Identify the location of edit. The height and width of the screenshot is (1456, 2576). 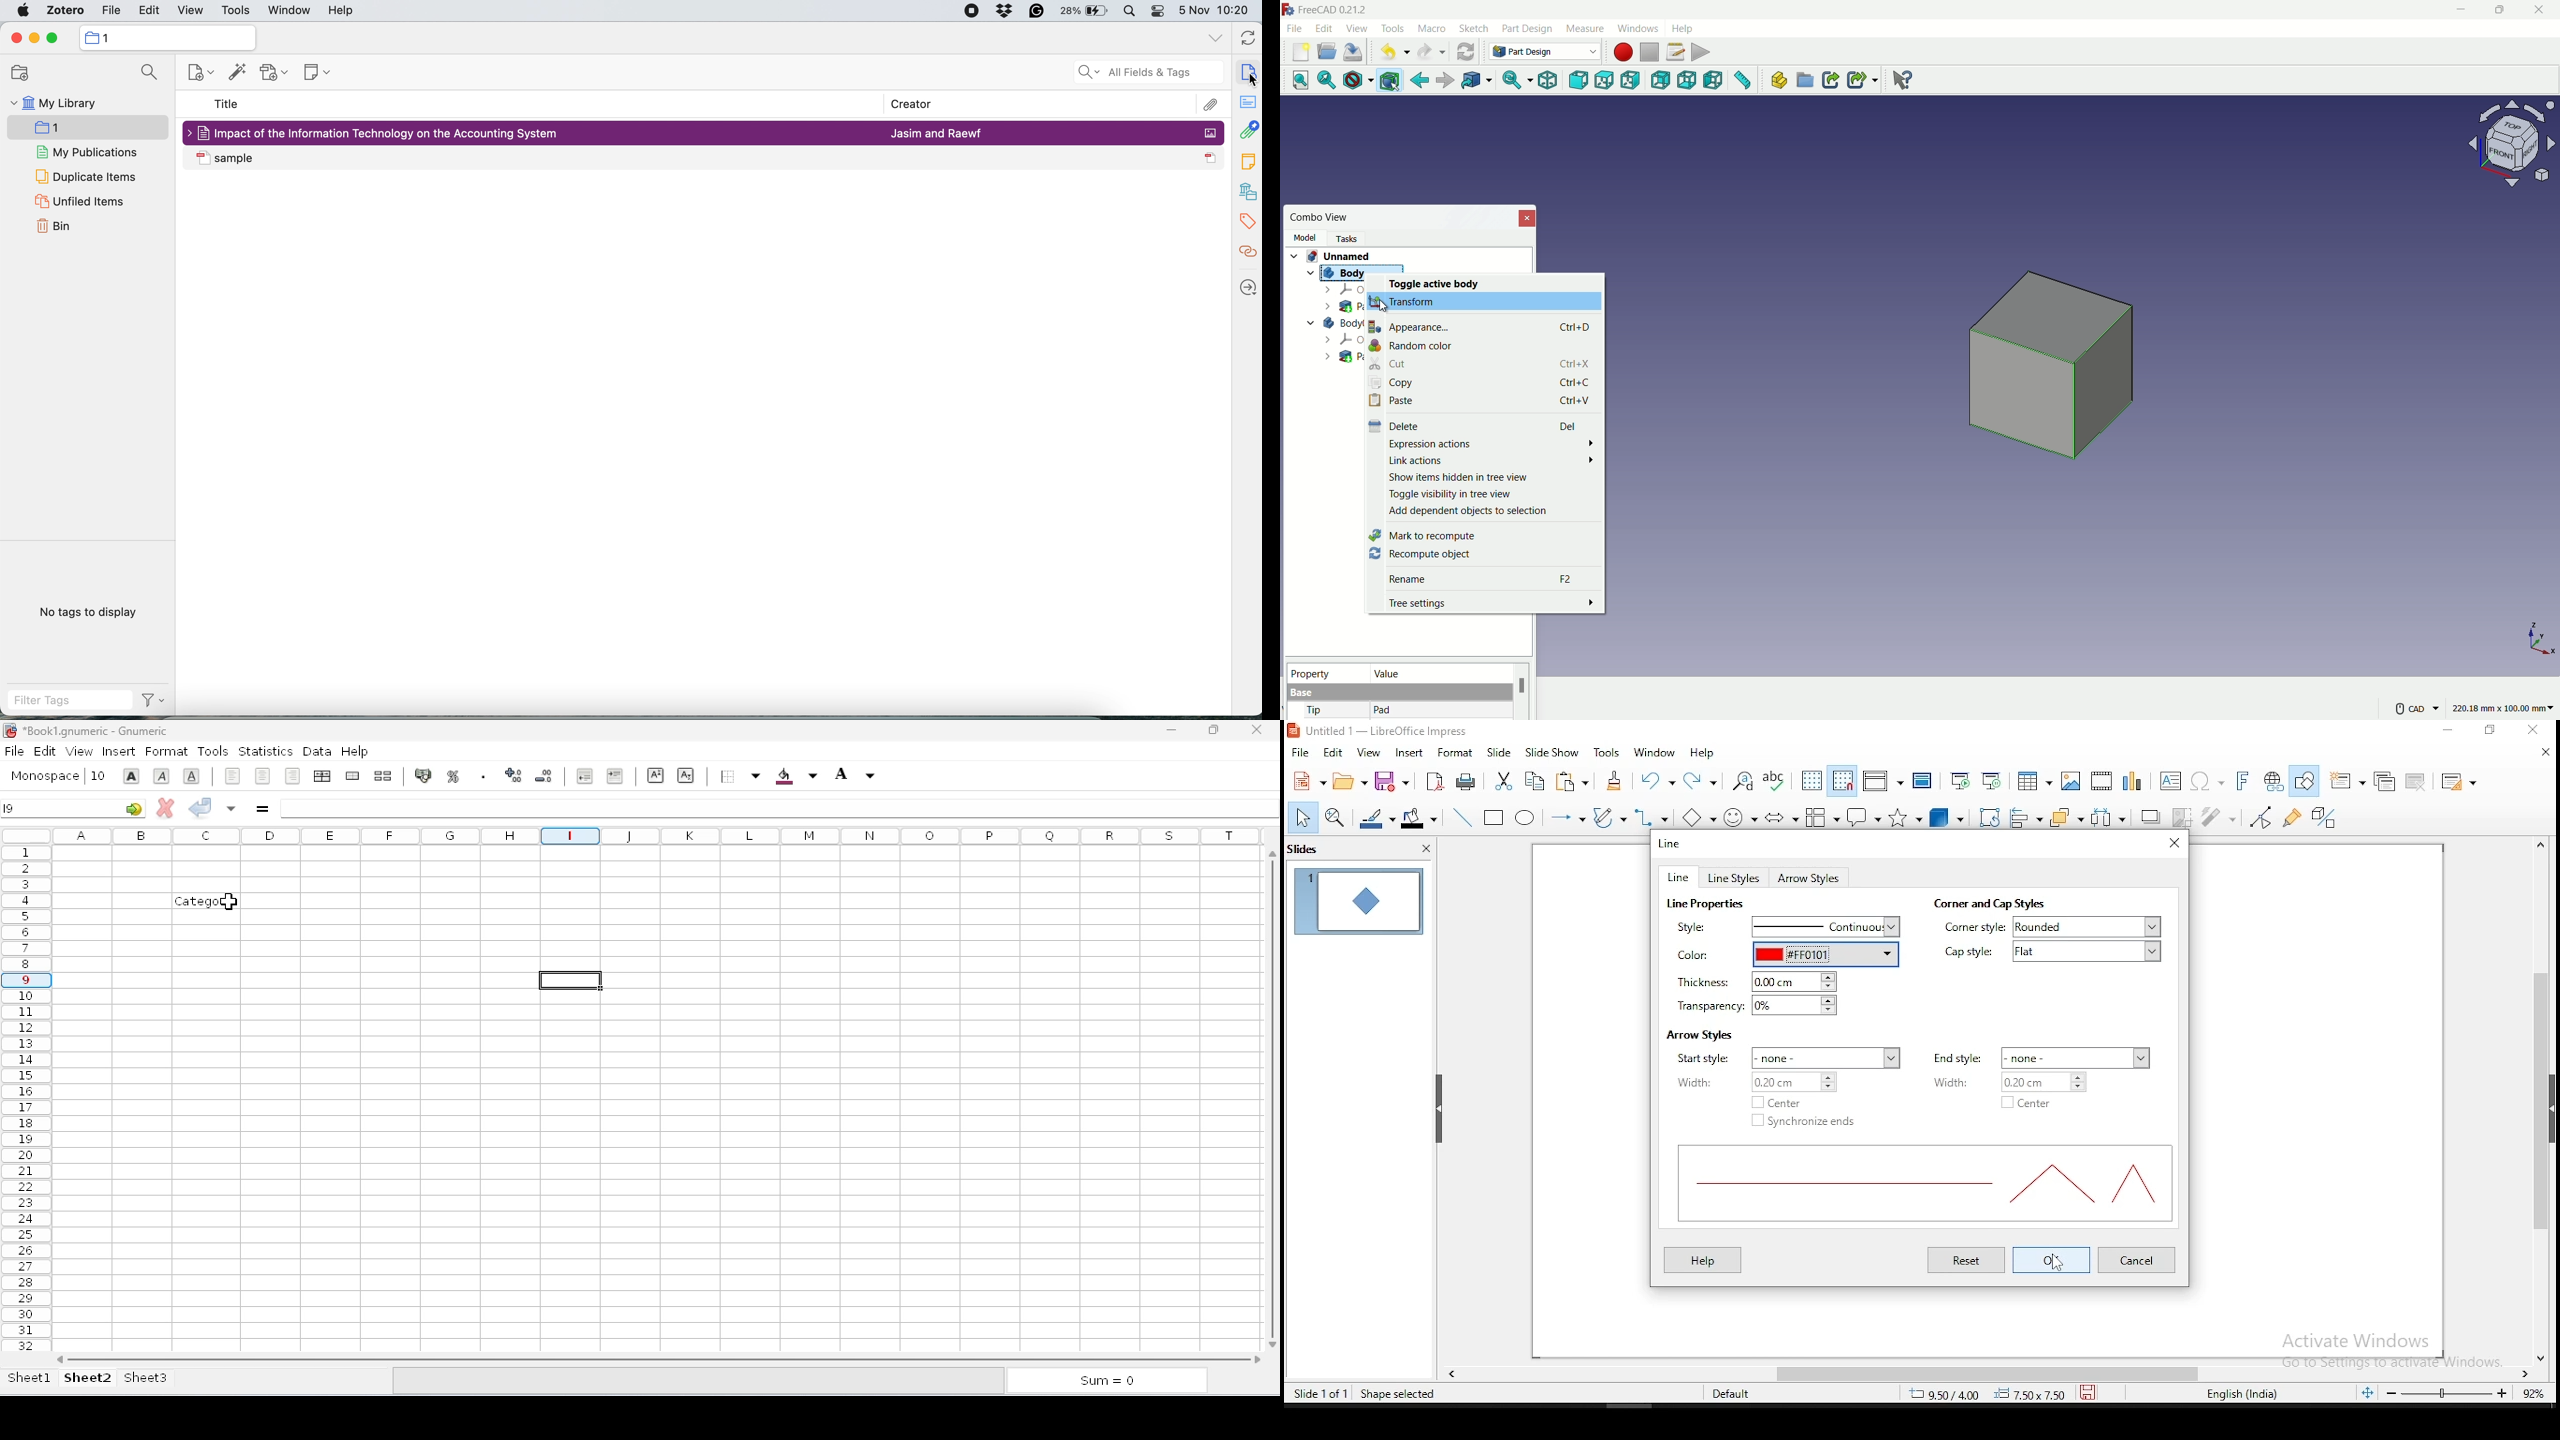
(1331, 752).